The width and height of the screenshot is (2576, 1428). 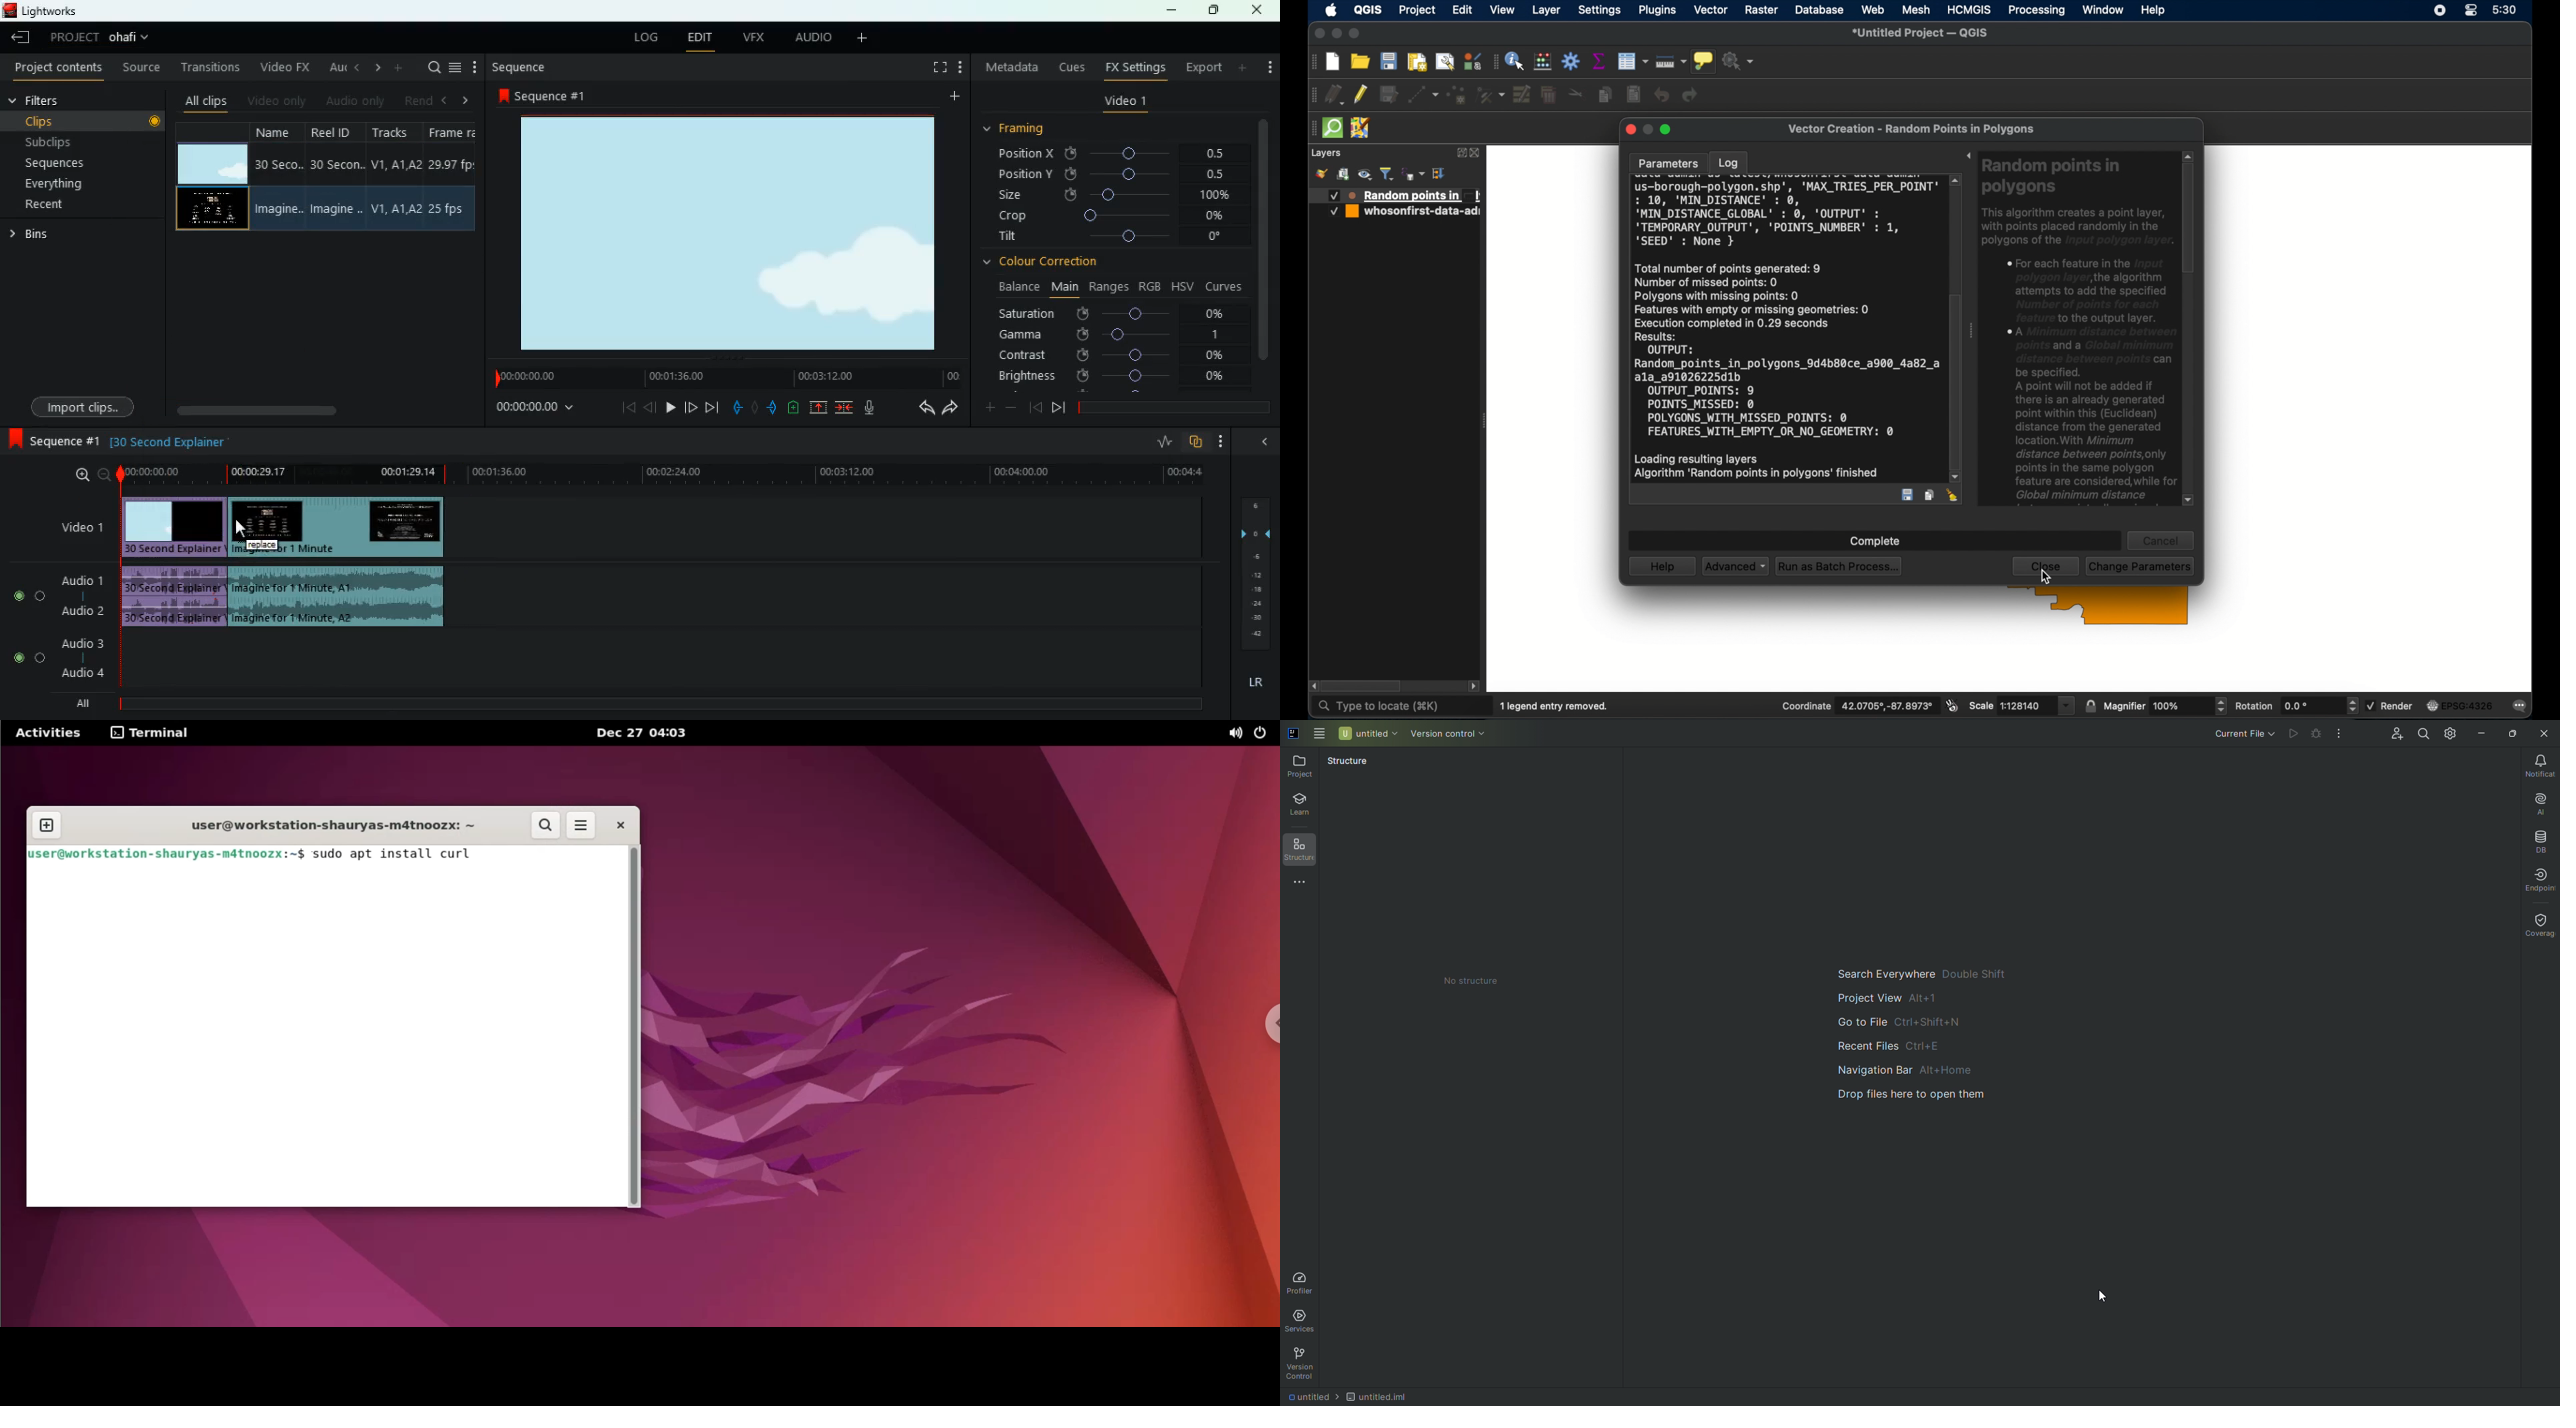 What do you see at coordinates (396, 176) in the screenshot?
I see `tracks` at bounding box center [396, 176].